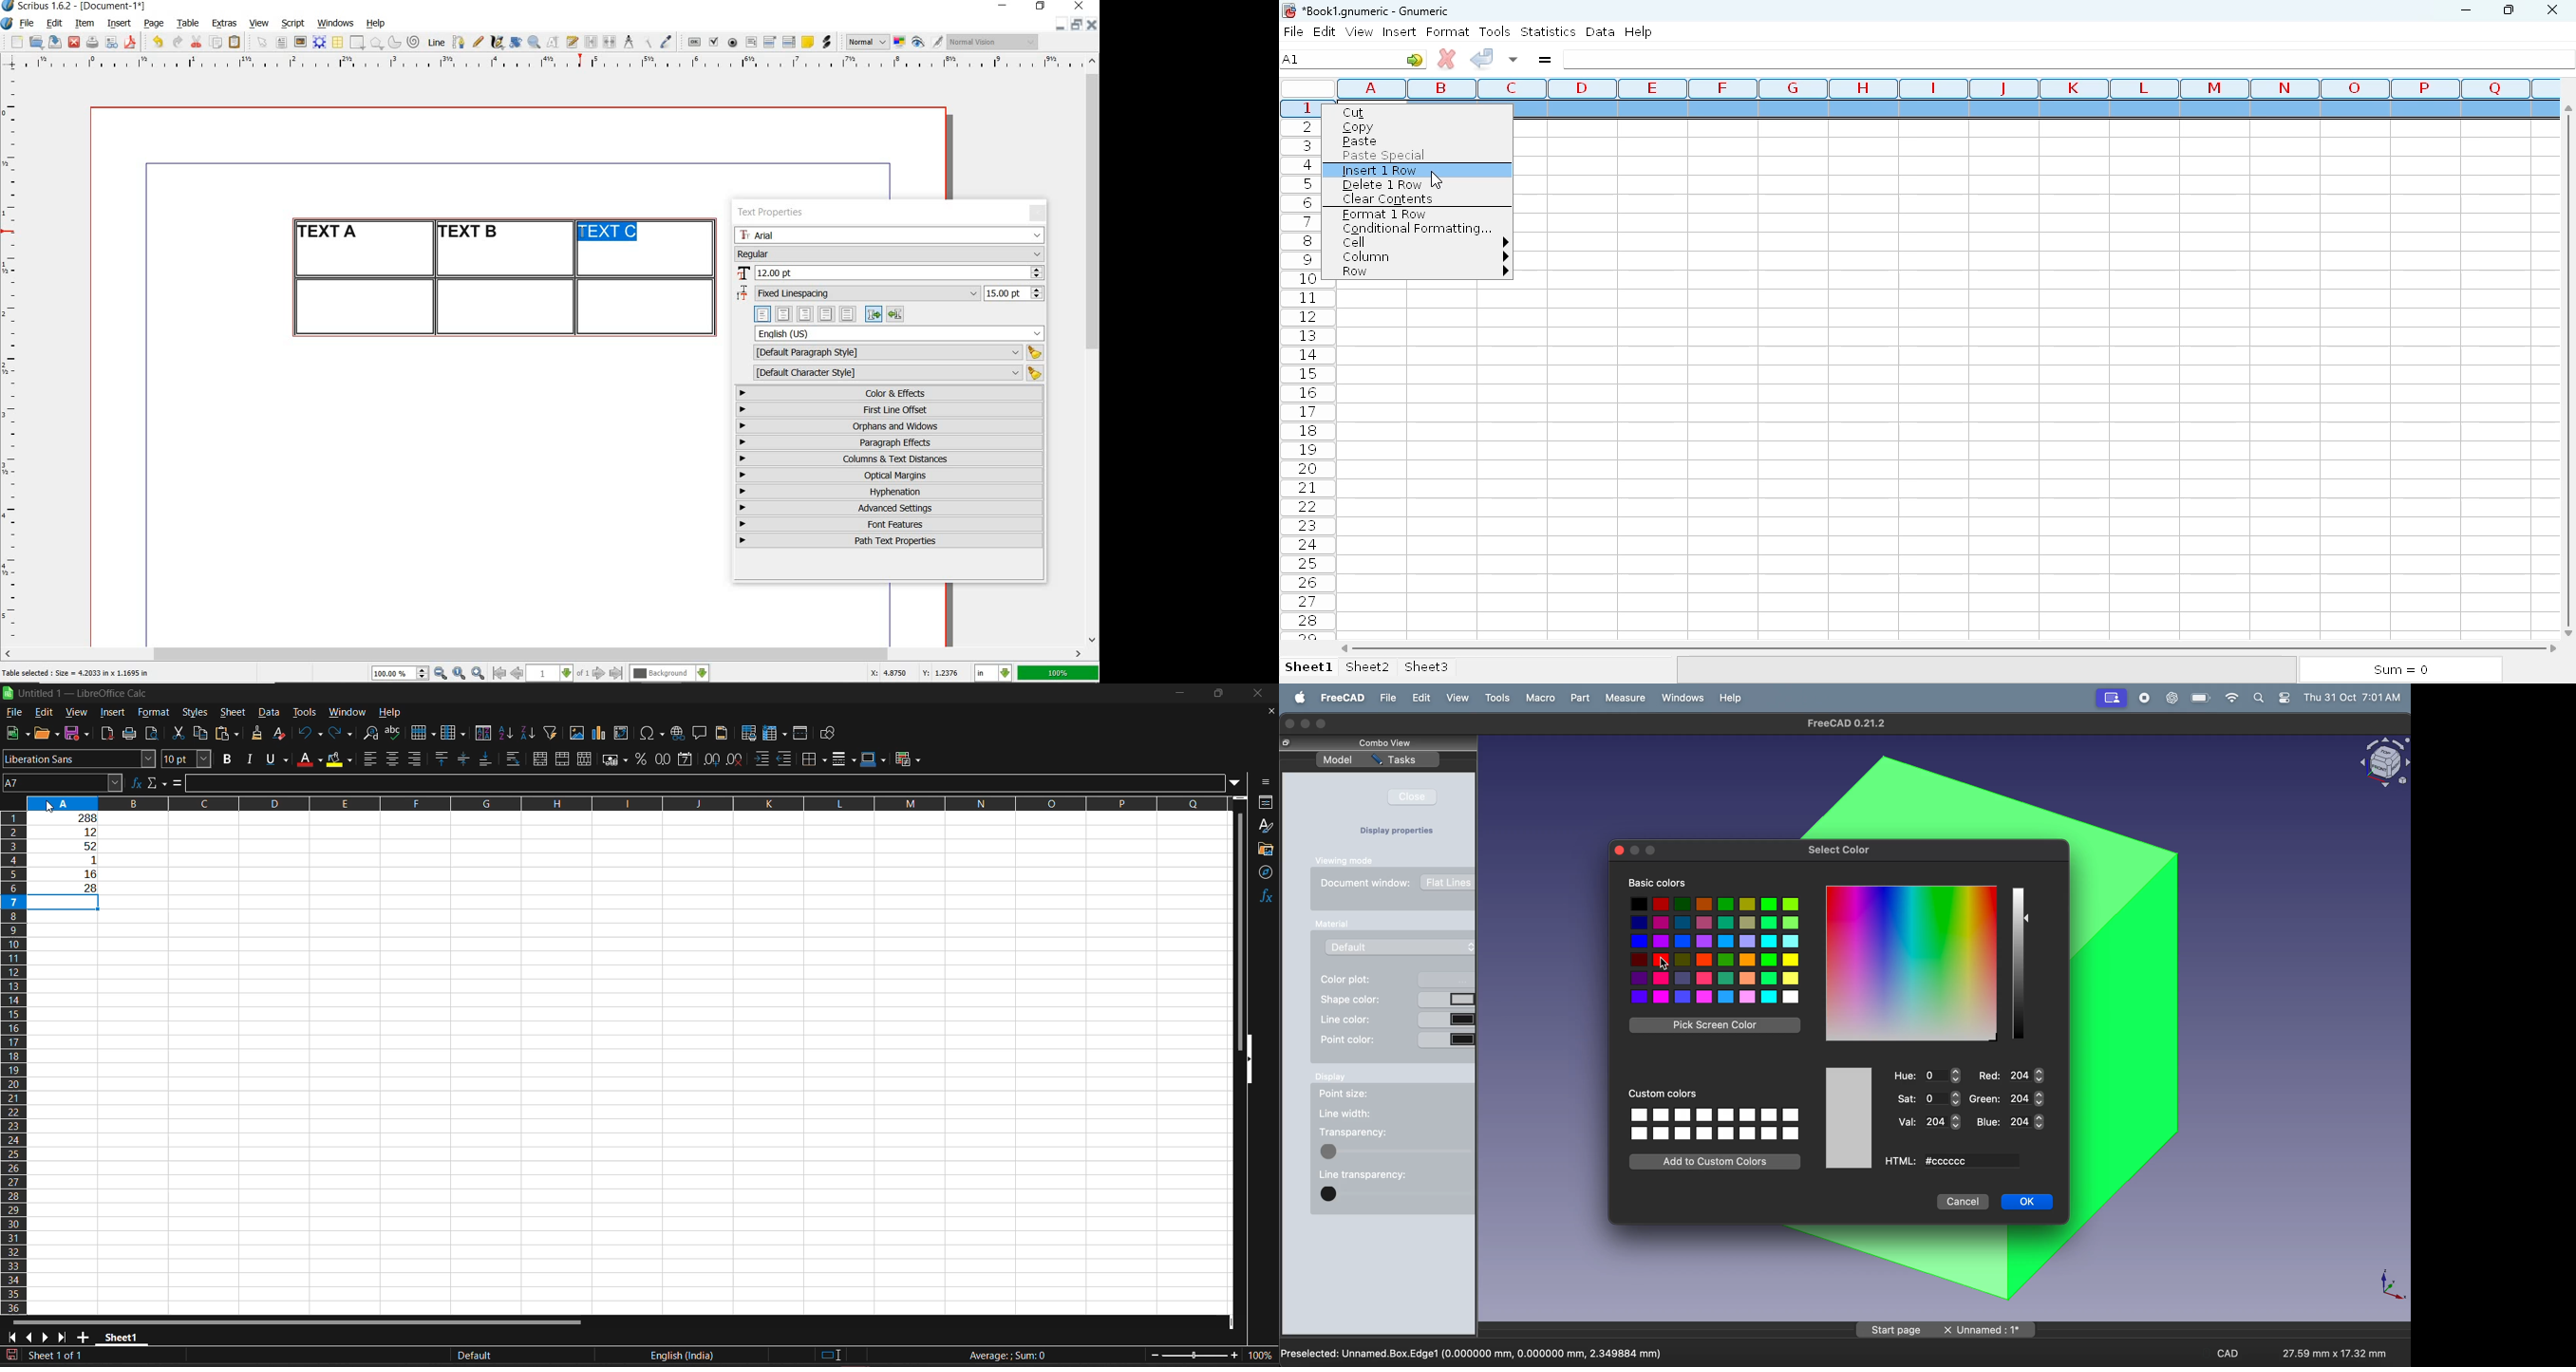 This screenshot has height=1372, width=2576. I want to click on copy, so click(1291, 743).